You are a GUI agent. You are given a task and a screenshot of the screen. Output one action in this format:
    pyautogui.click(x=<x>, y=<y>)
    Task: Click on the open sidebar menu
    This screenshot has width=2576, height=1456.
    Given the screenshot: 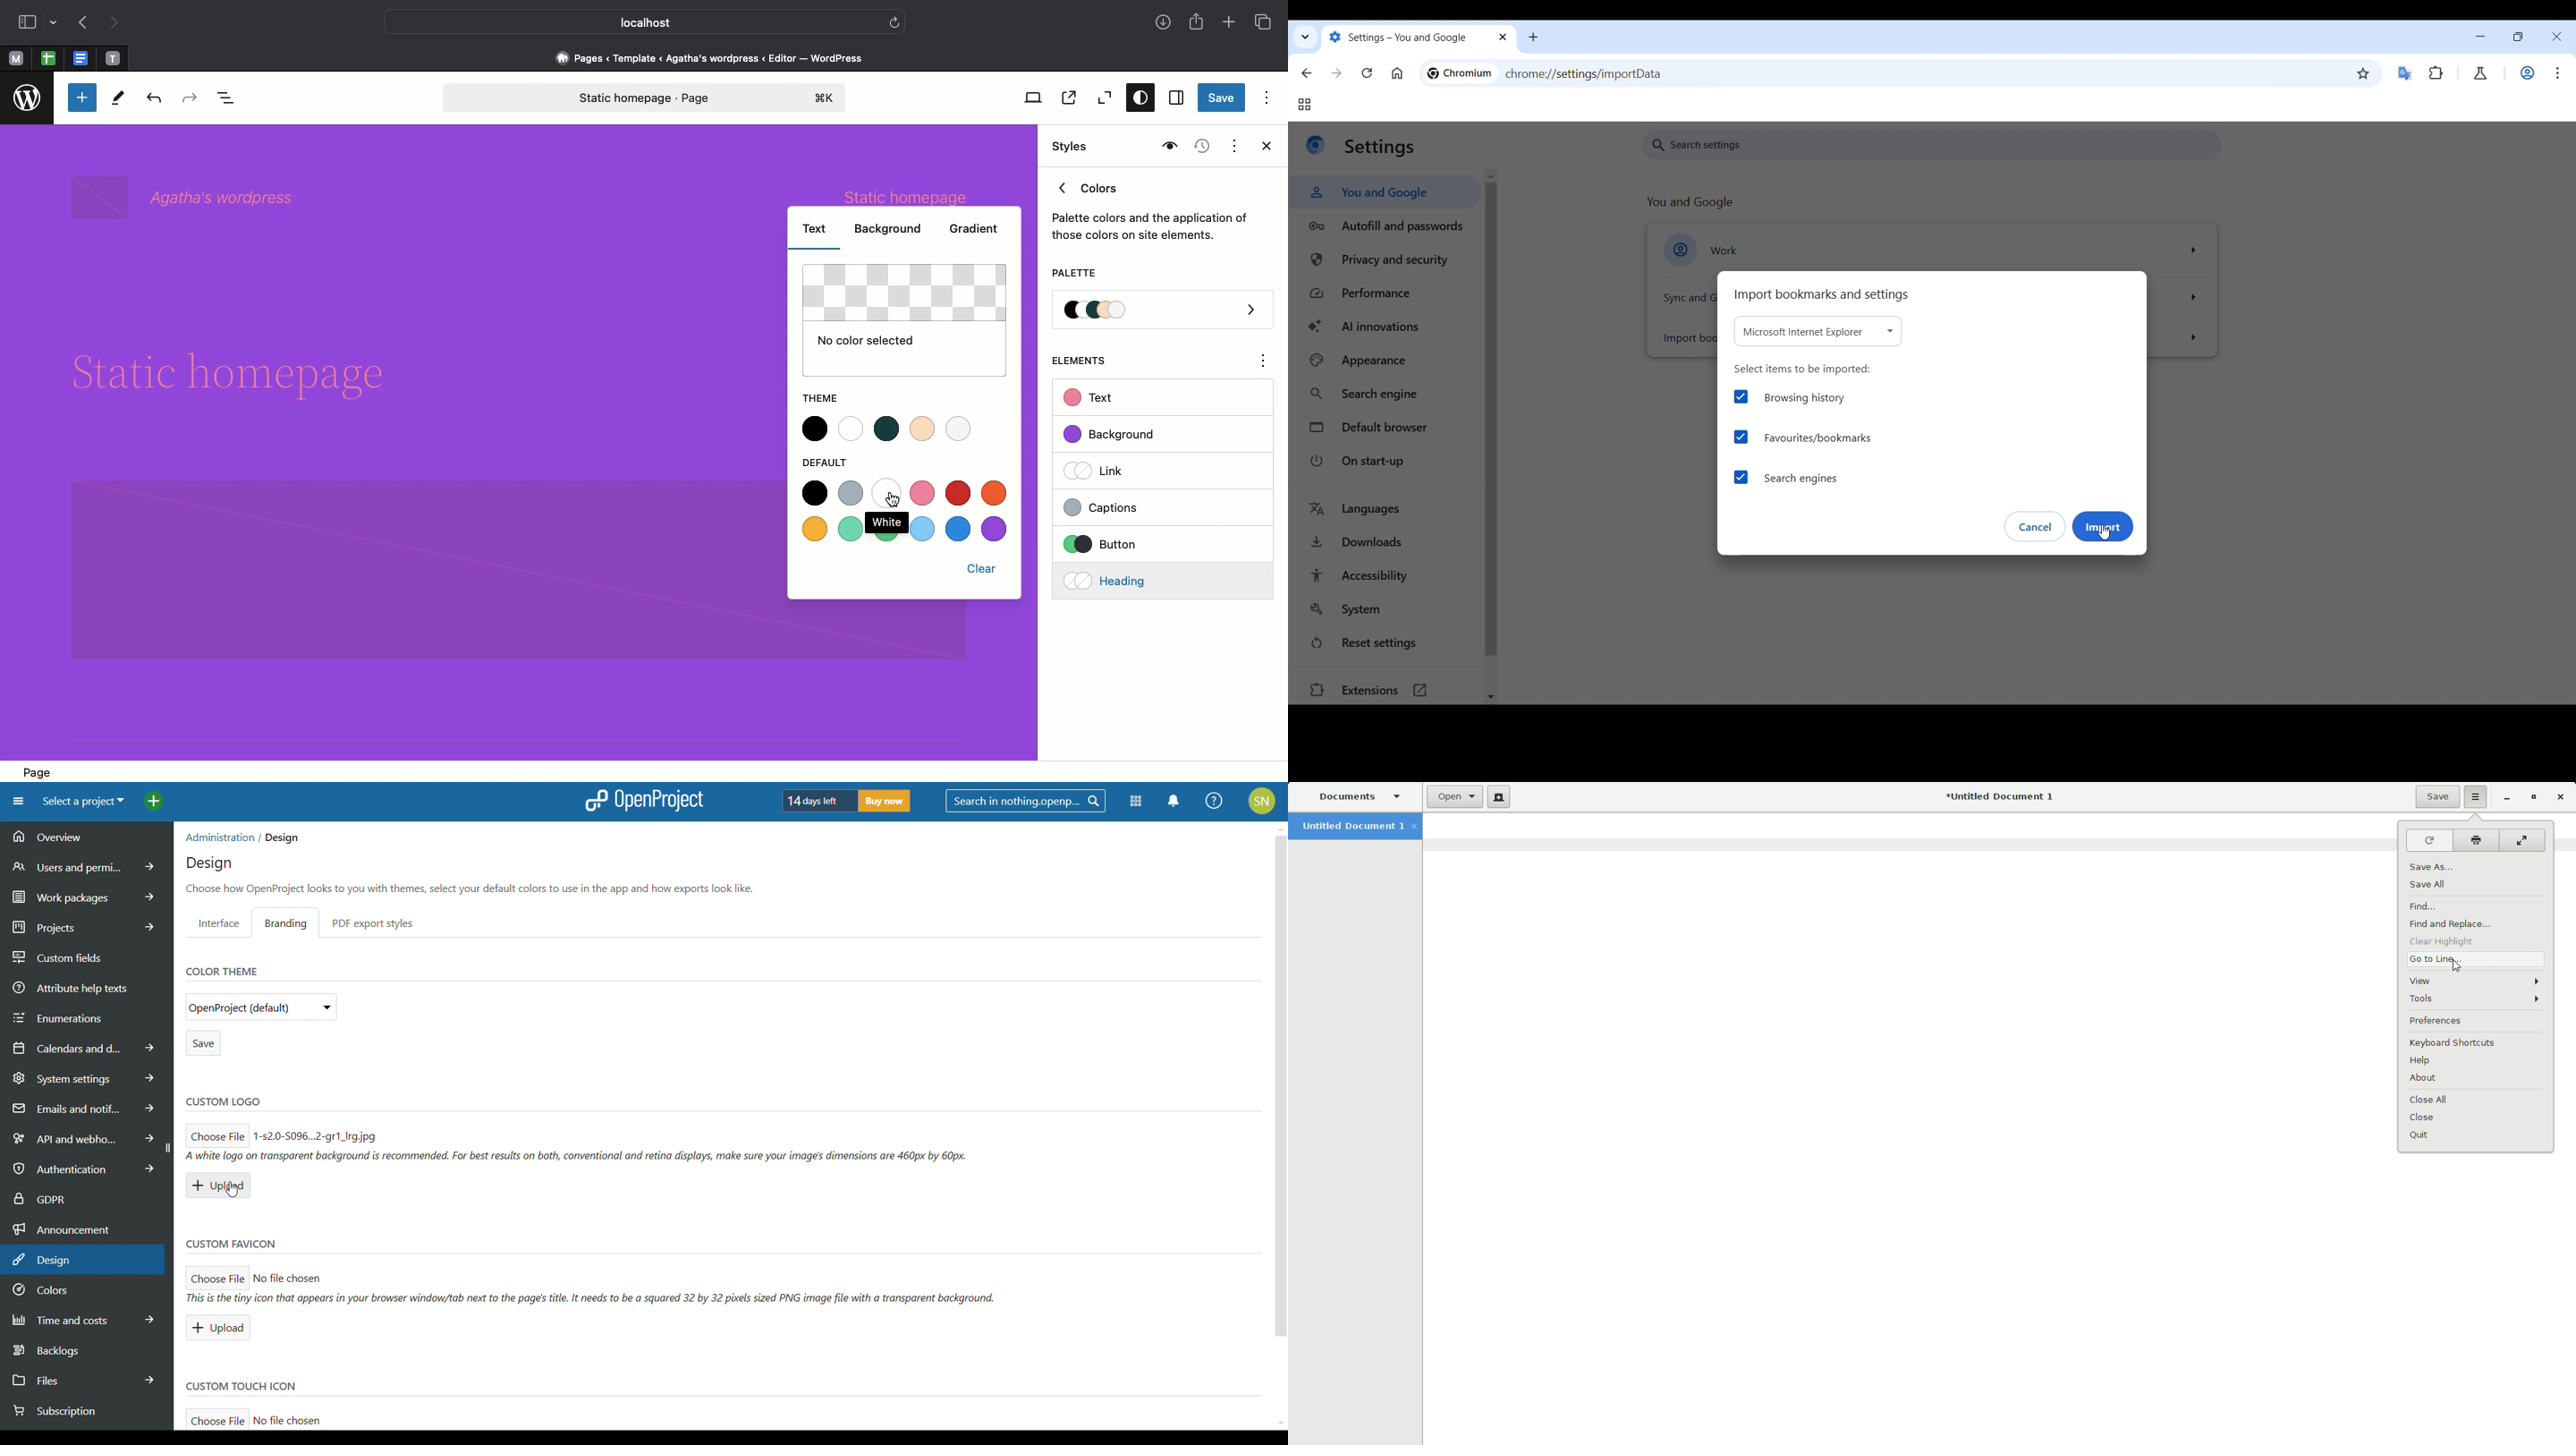 What is the action you would take?
    pyautogui.click(x=18, y=801)
    